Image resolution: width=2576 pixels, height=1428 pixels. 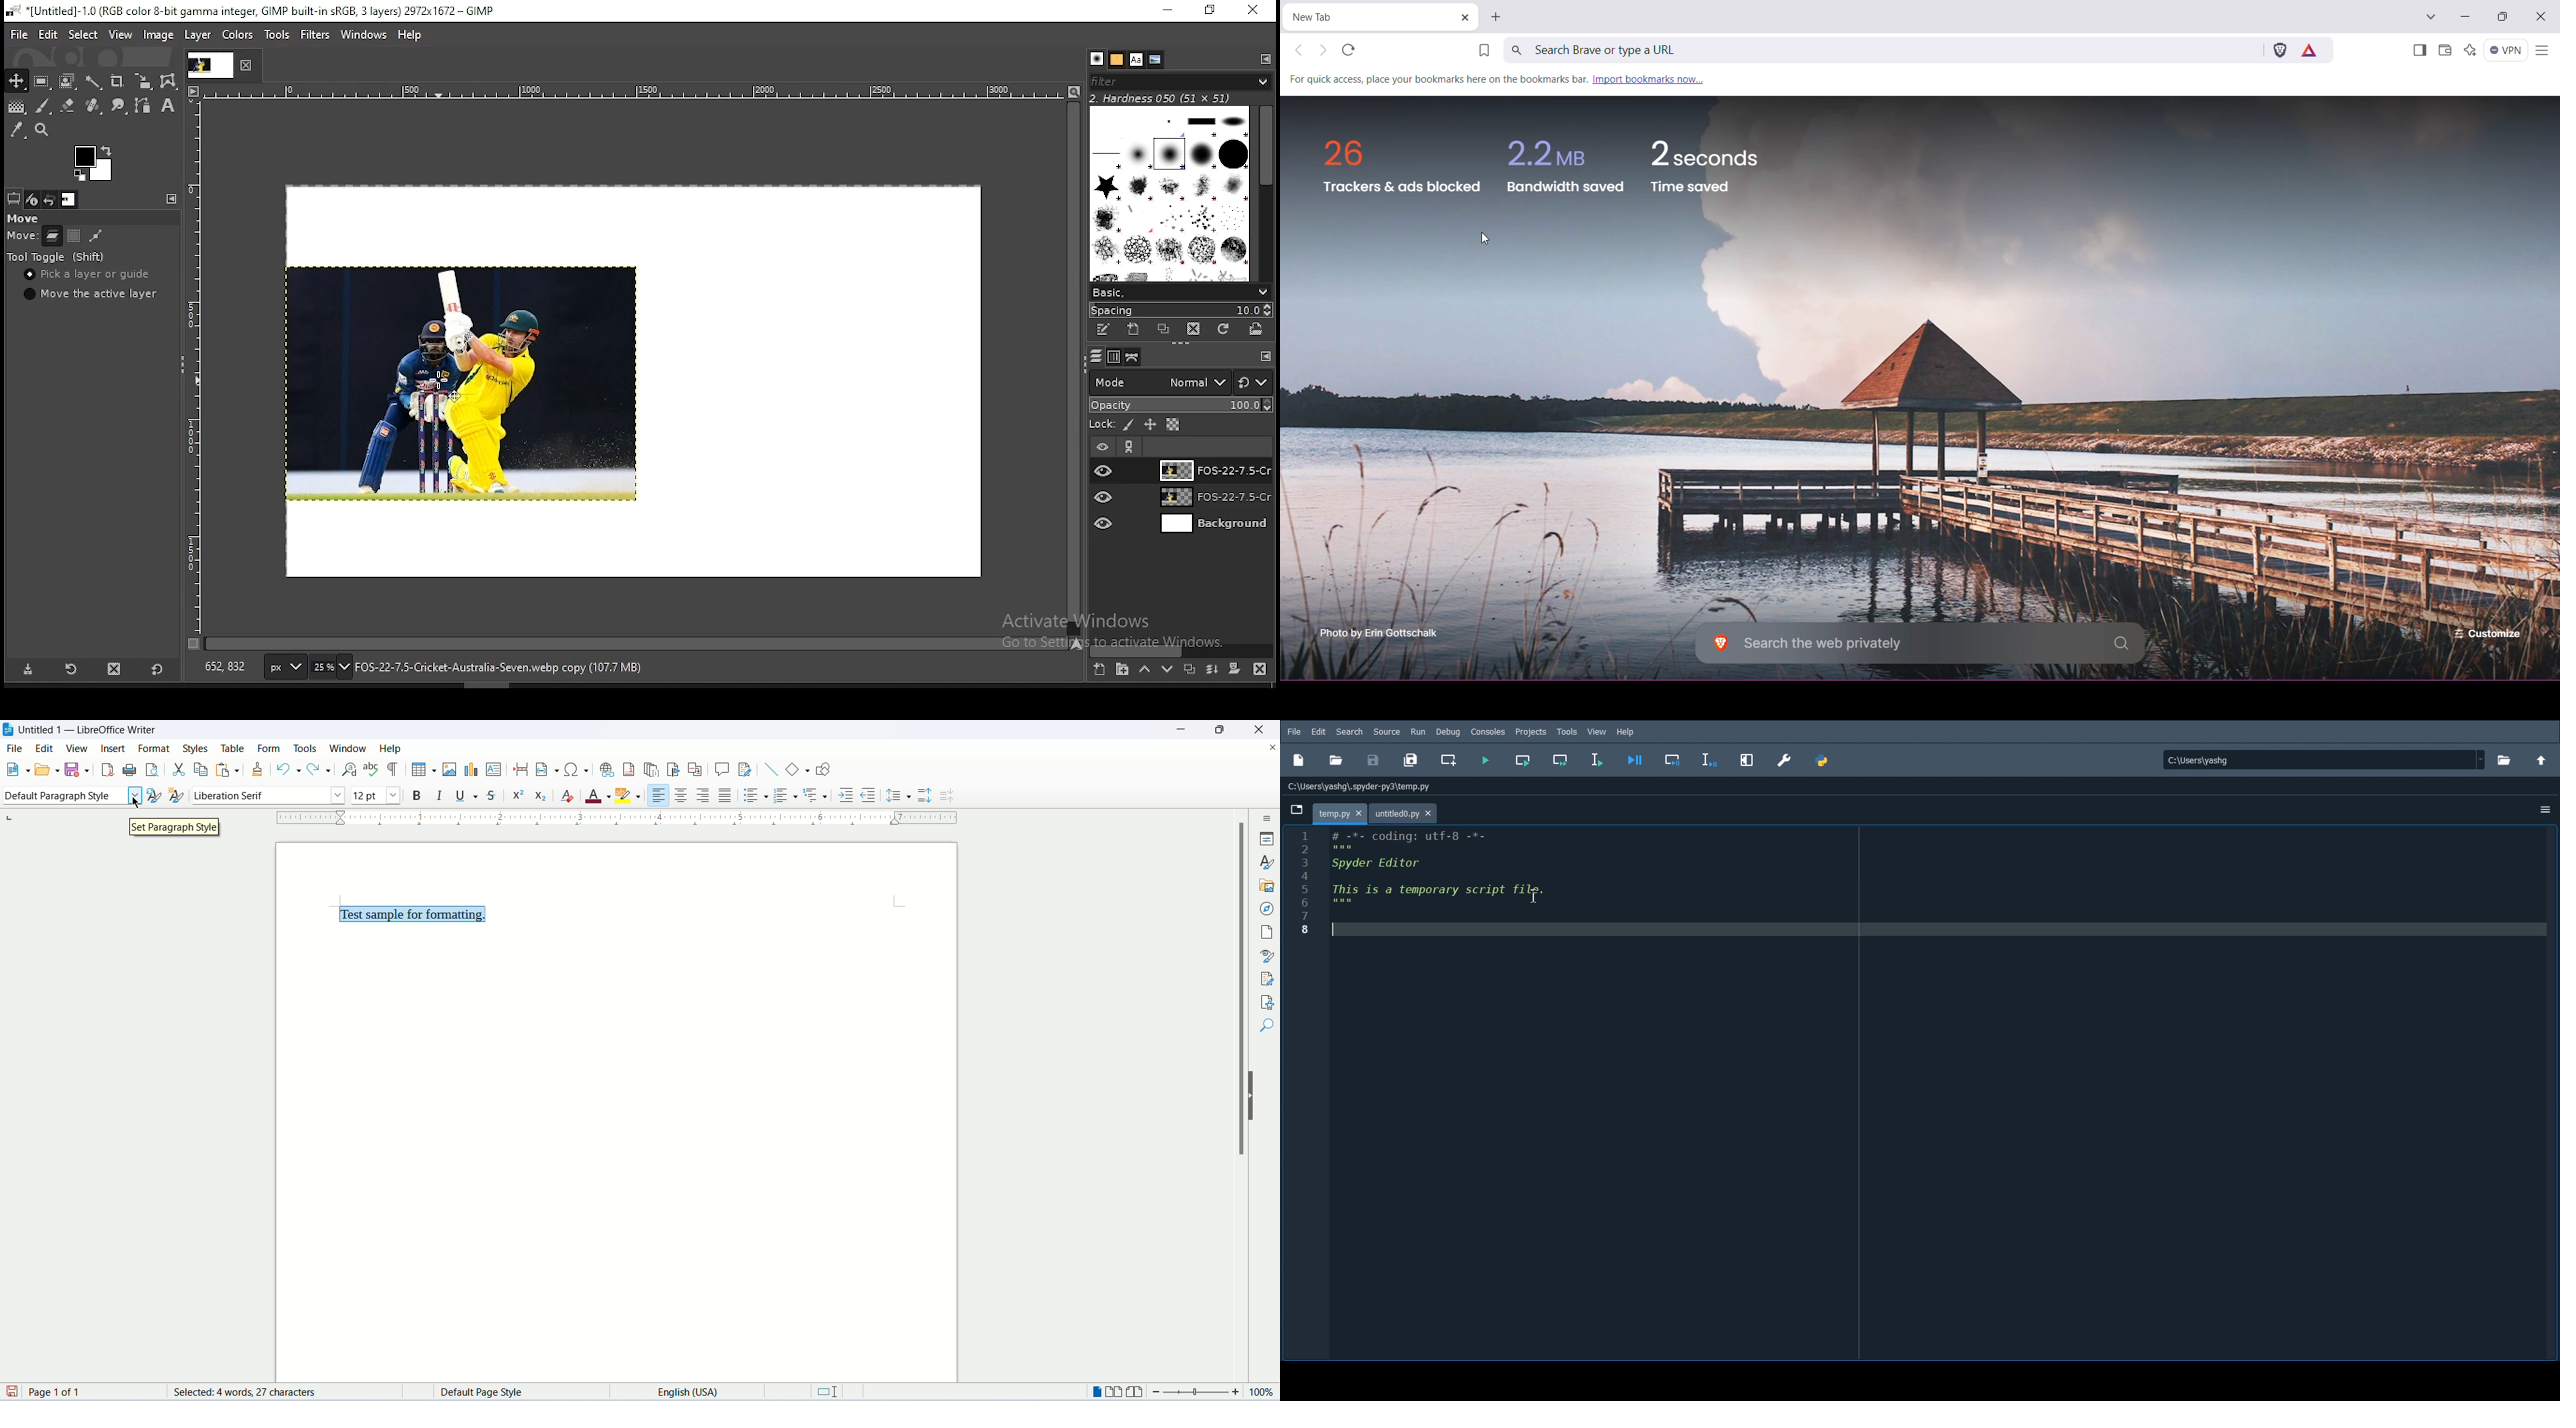 I want to click on Minimize, so click(x=2463, y=18).